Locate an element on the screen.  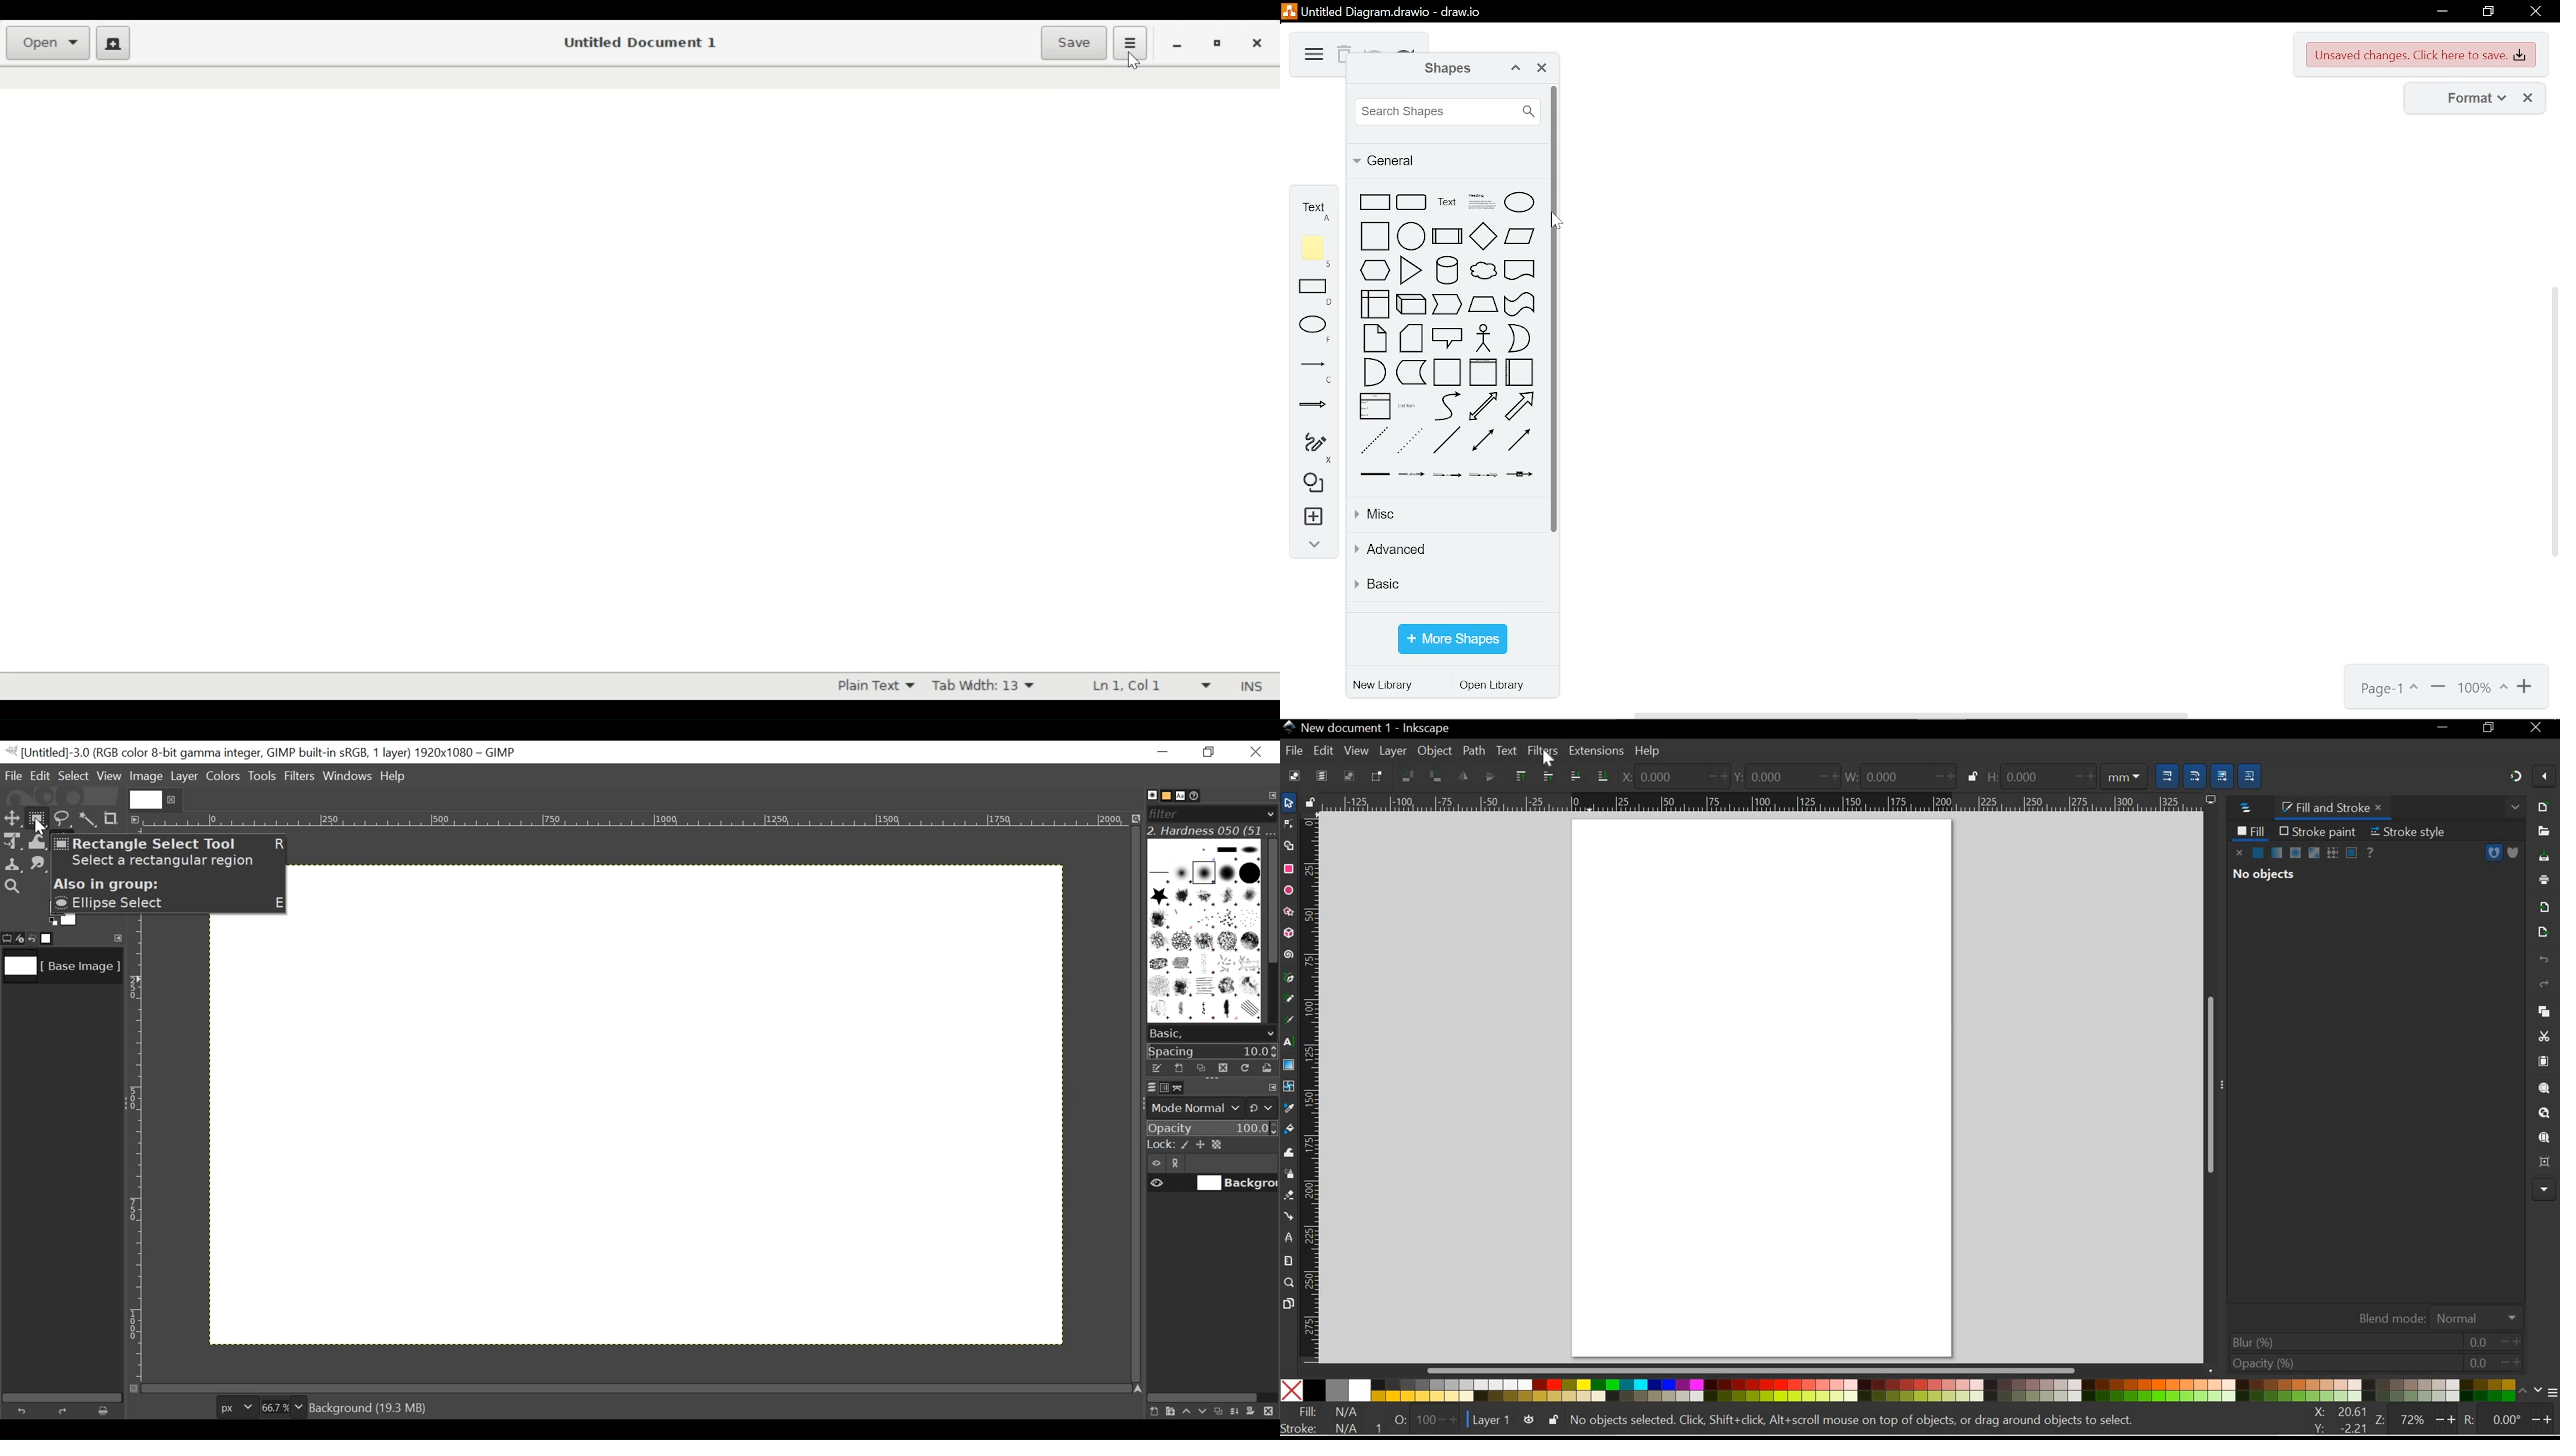
circle is located at coordinates (1411, 236).